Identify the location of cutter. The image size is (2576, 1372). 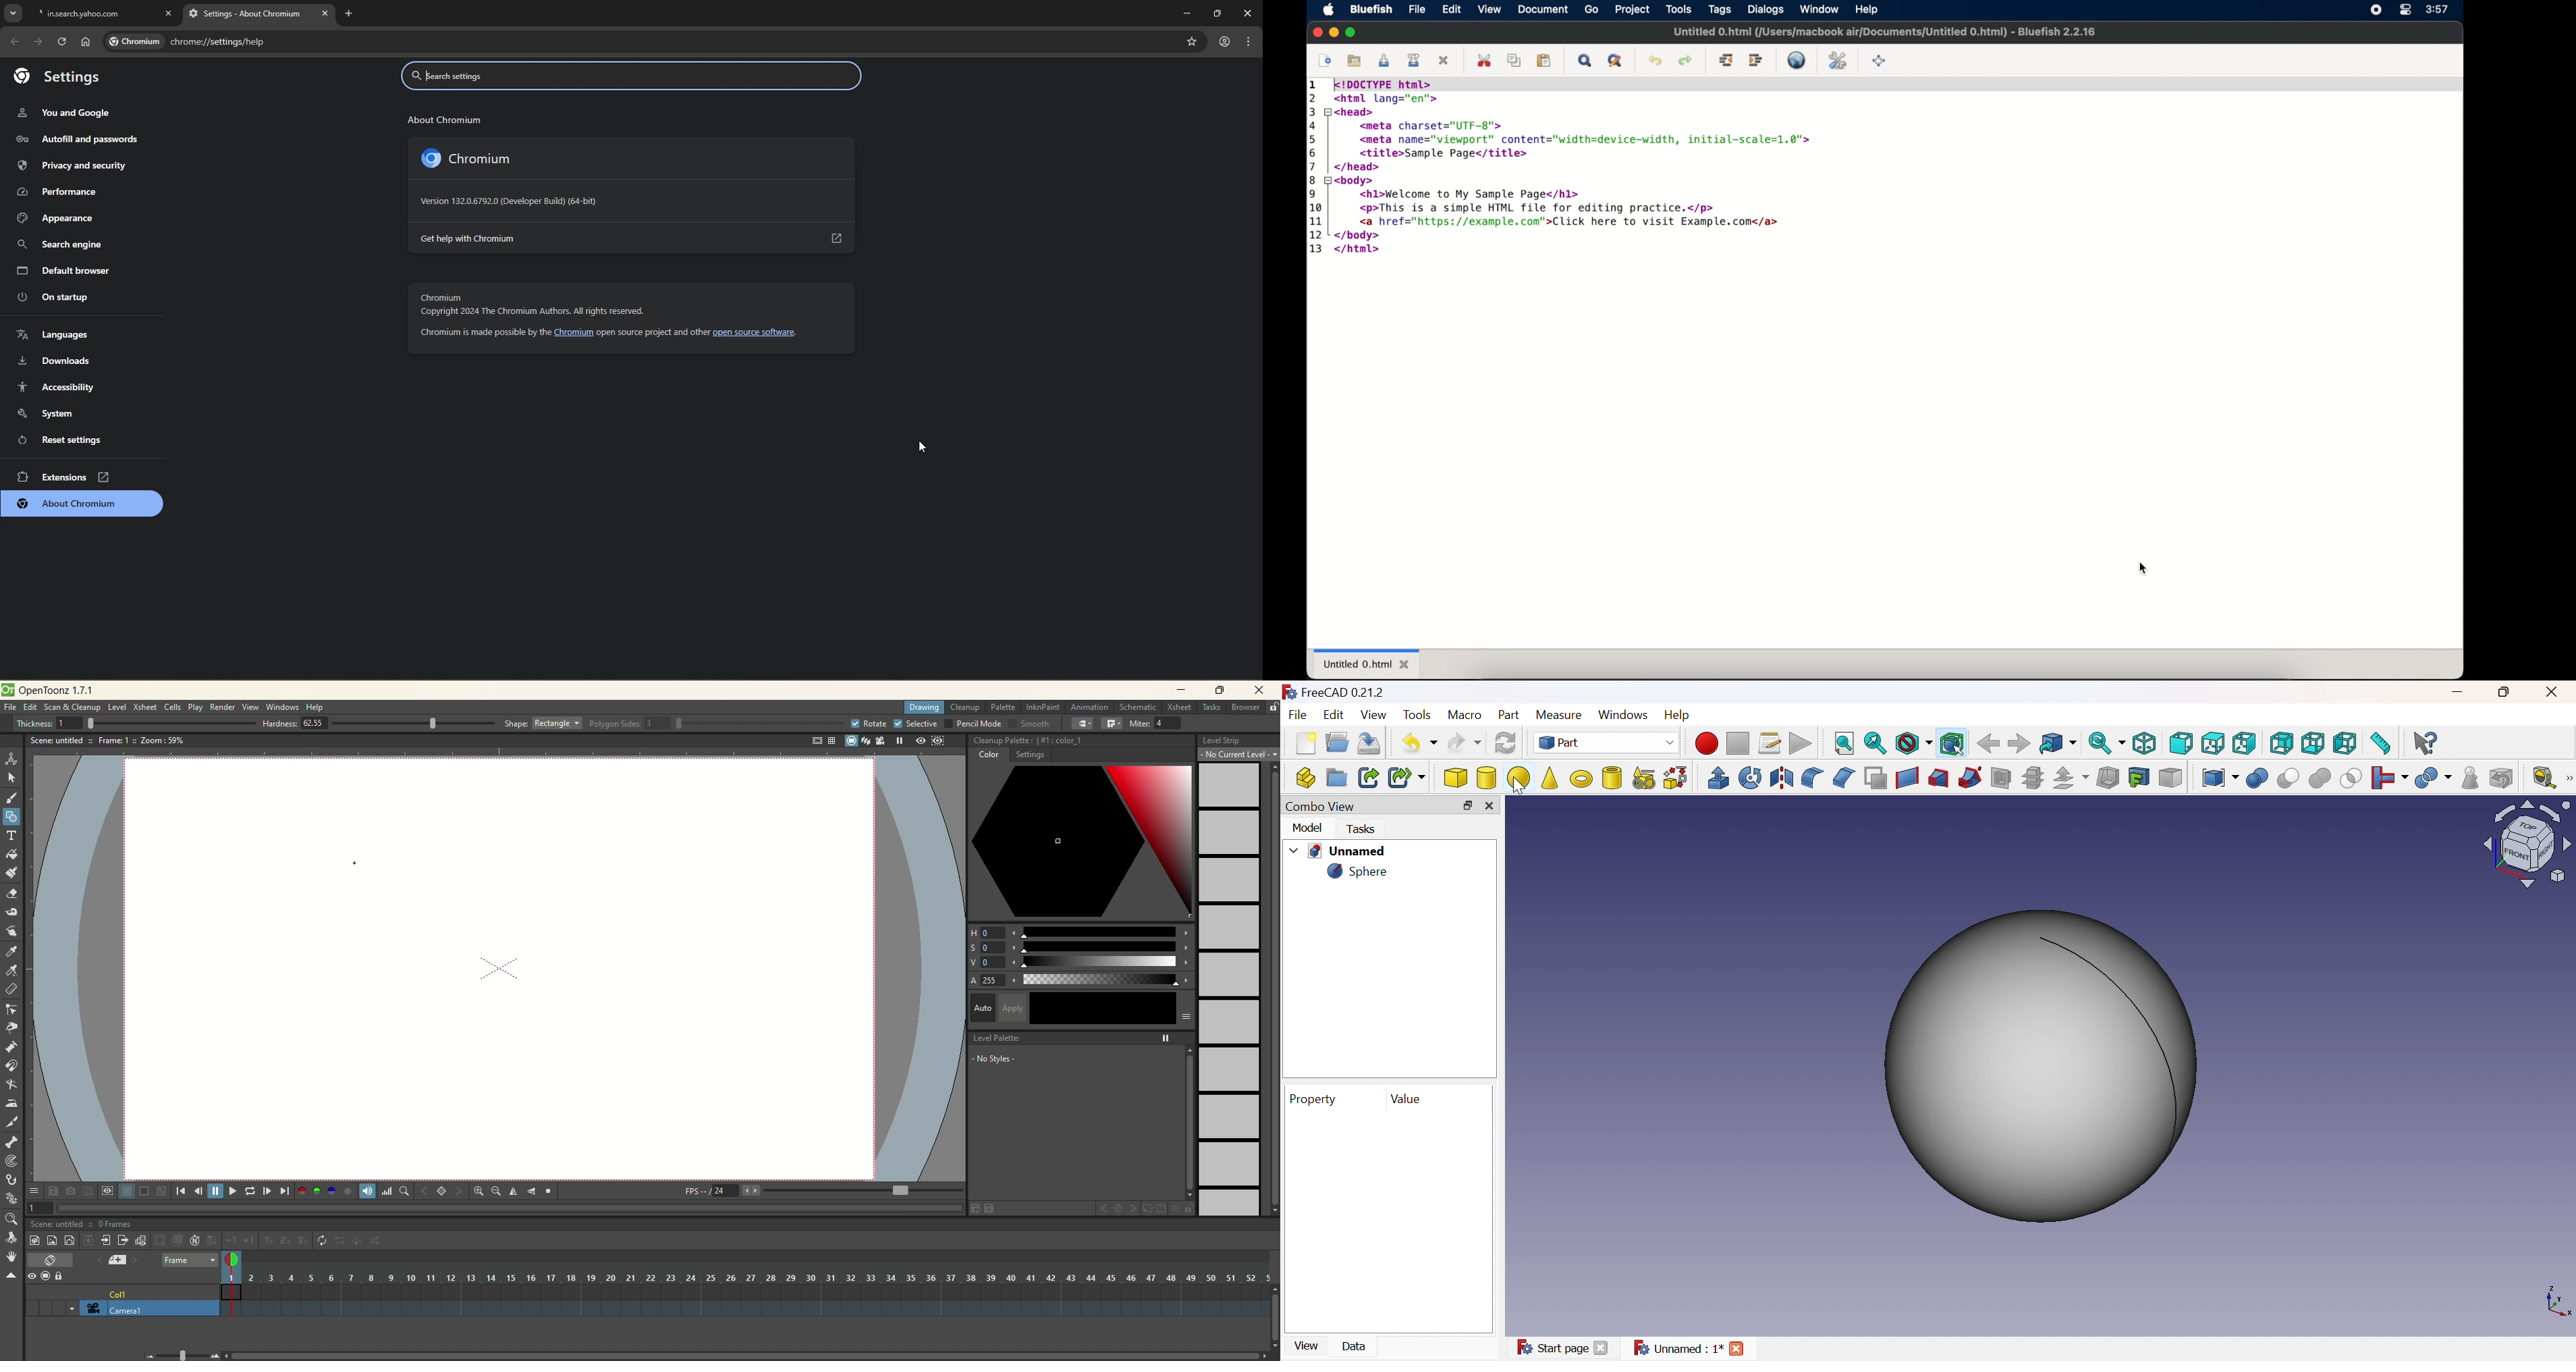
(13, 1121).